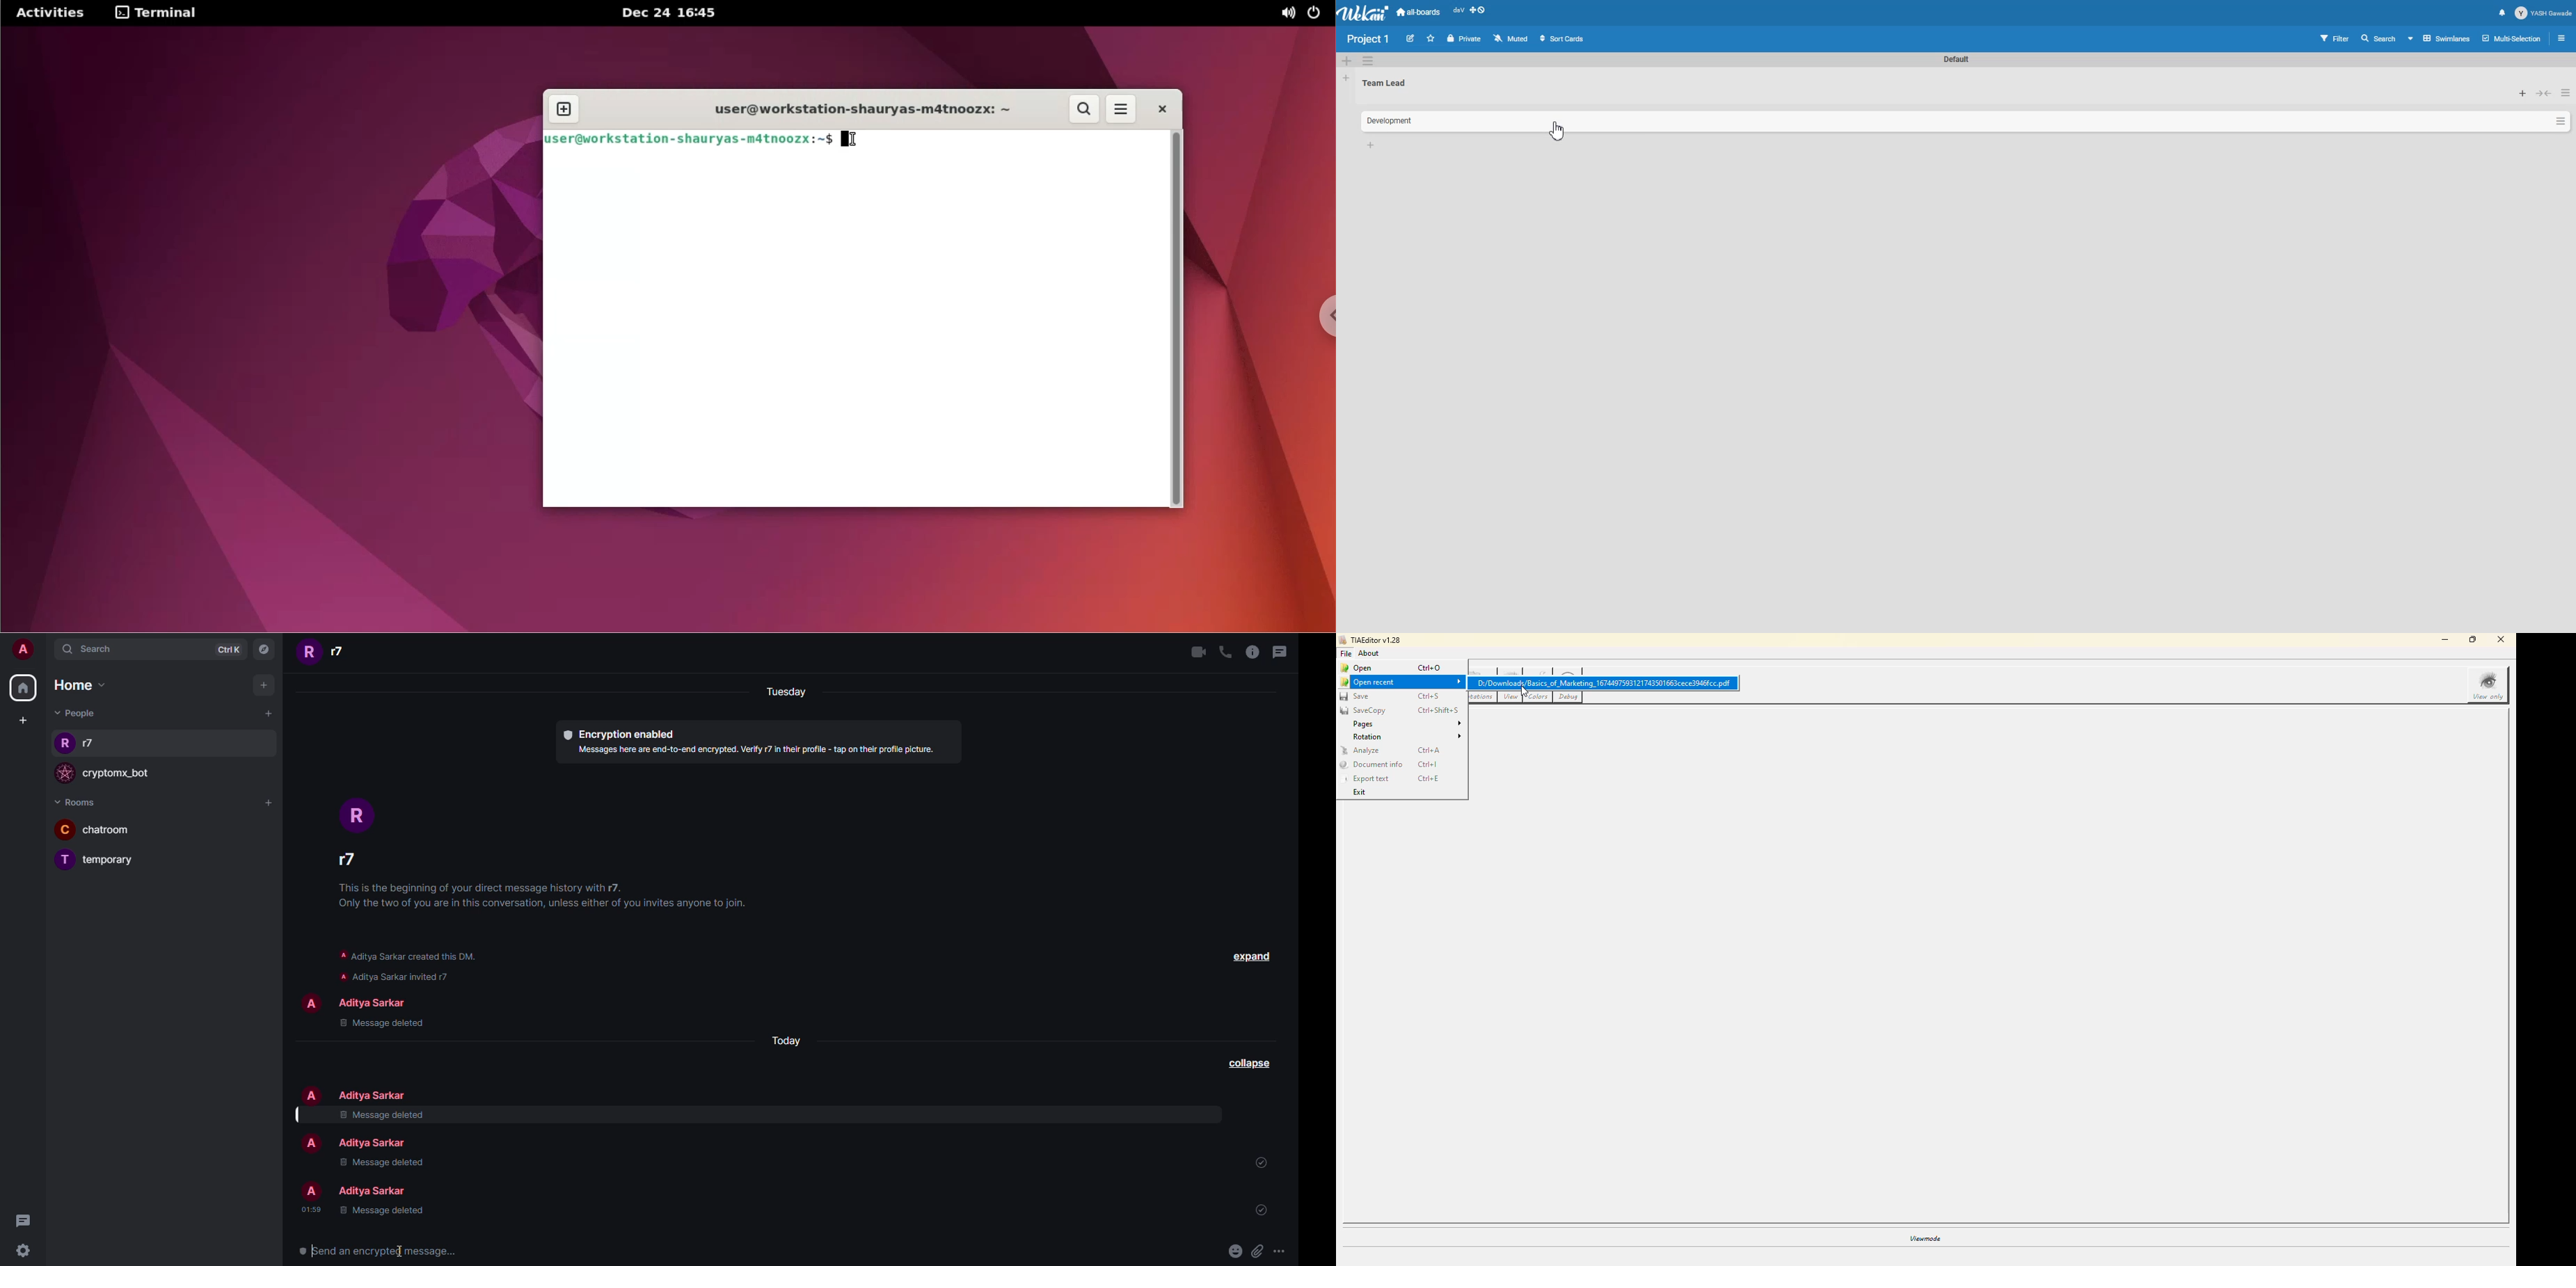  I want to click on info, so click(417, 964).